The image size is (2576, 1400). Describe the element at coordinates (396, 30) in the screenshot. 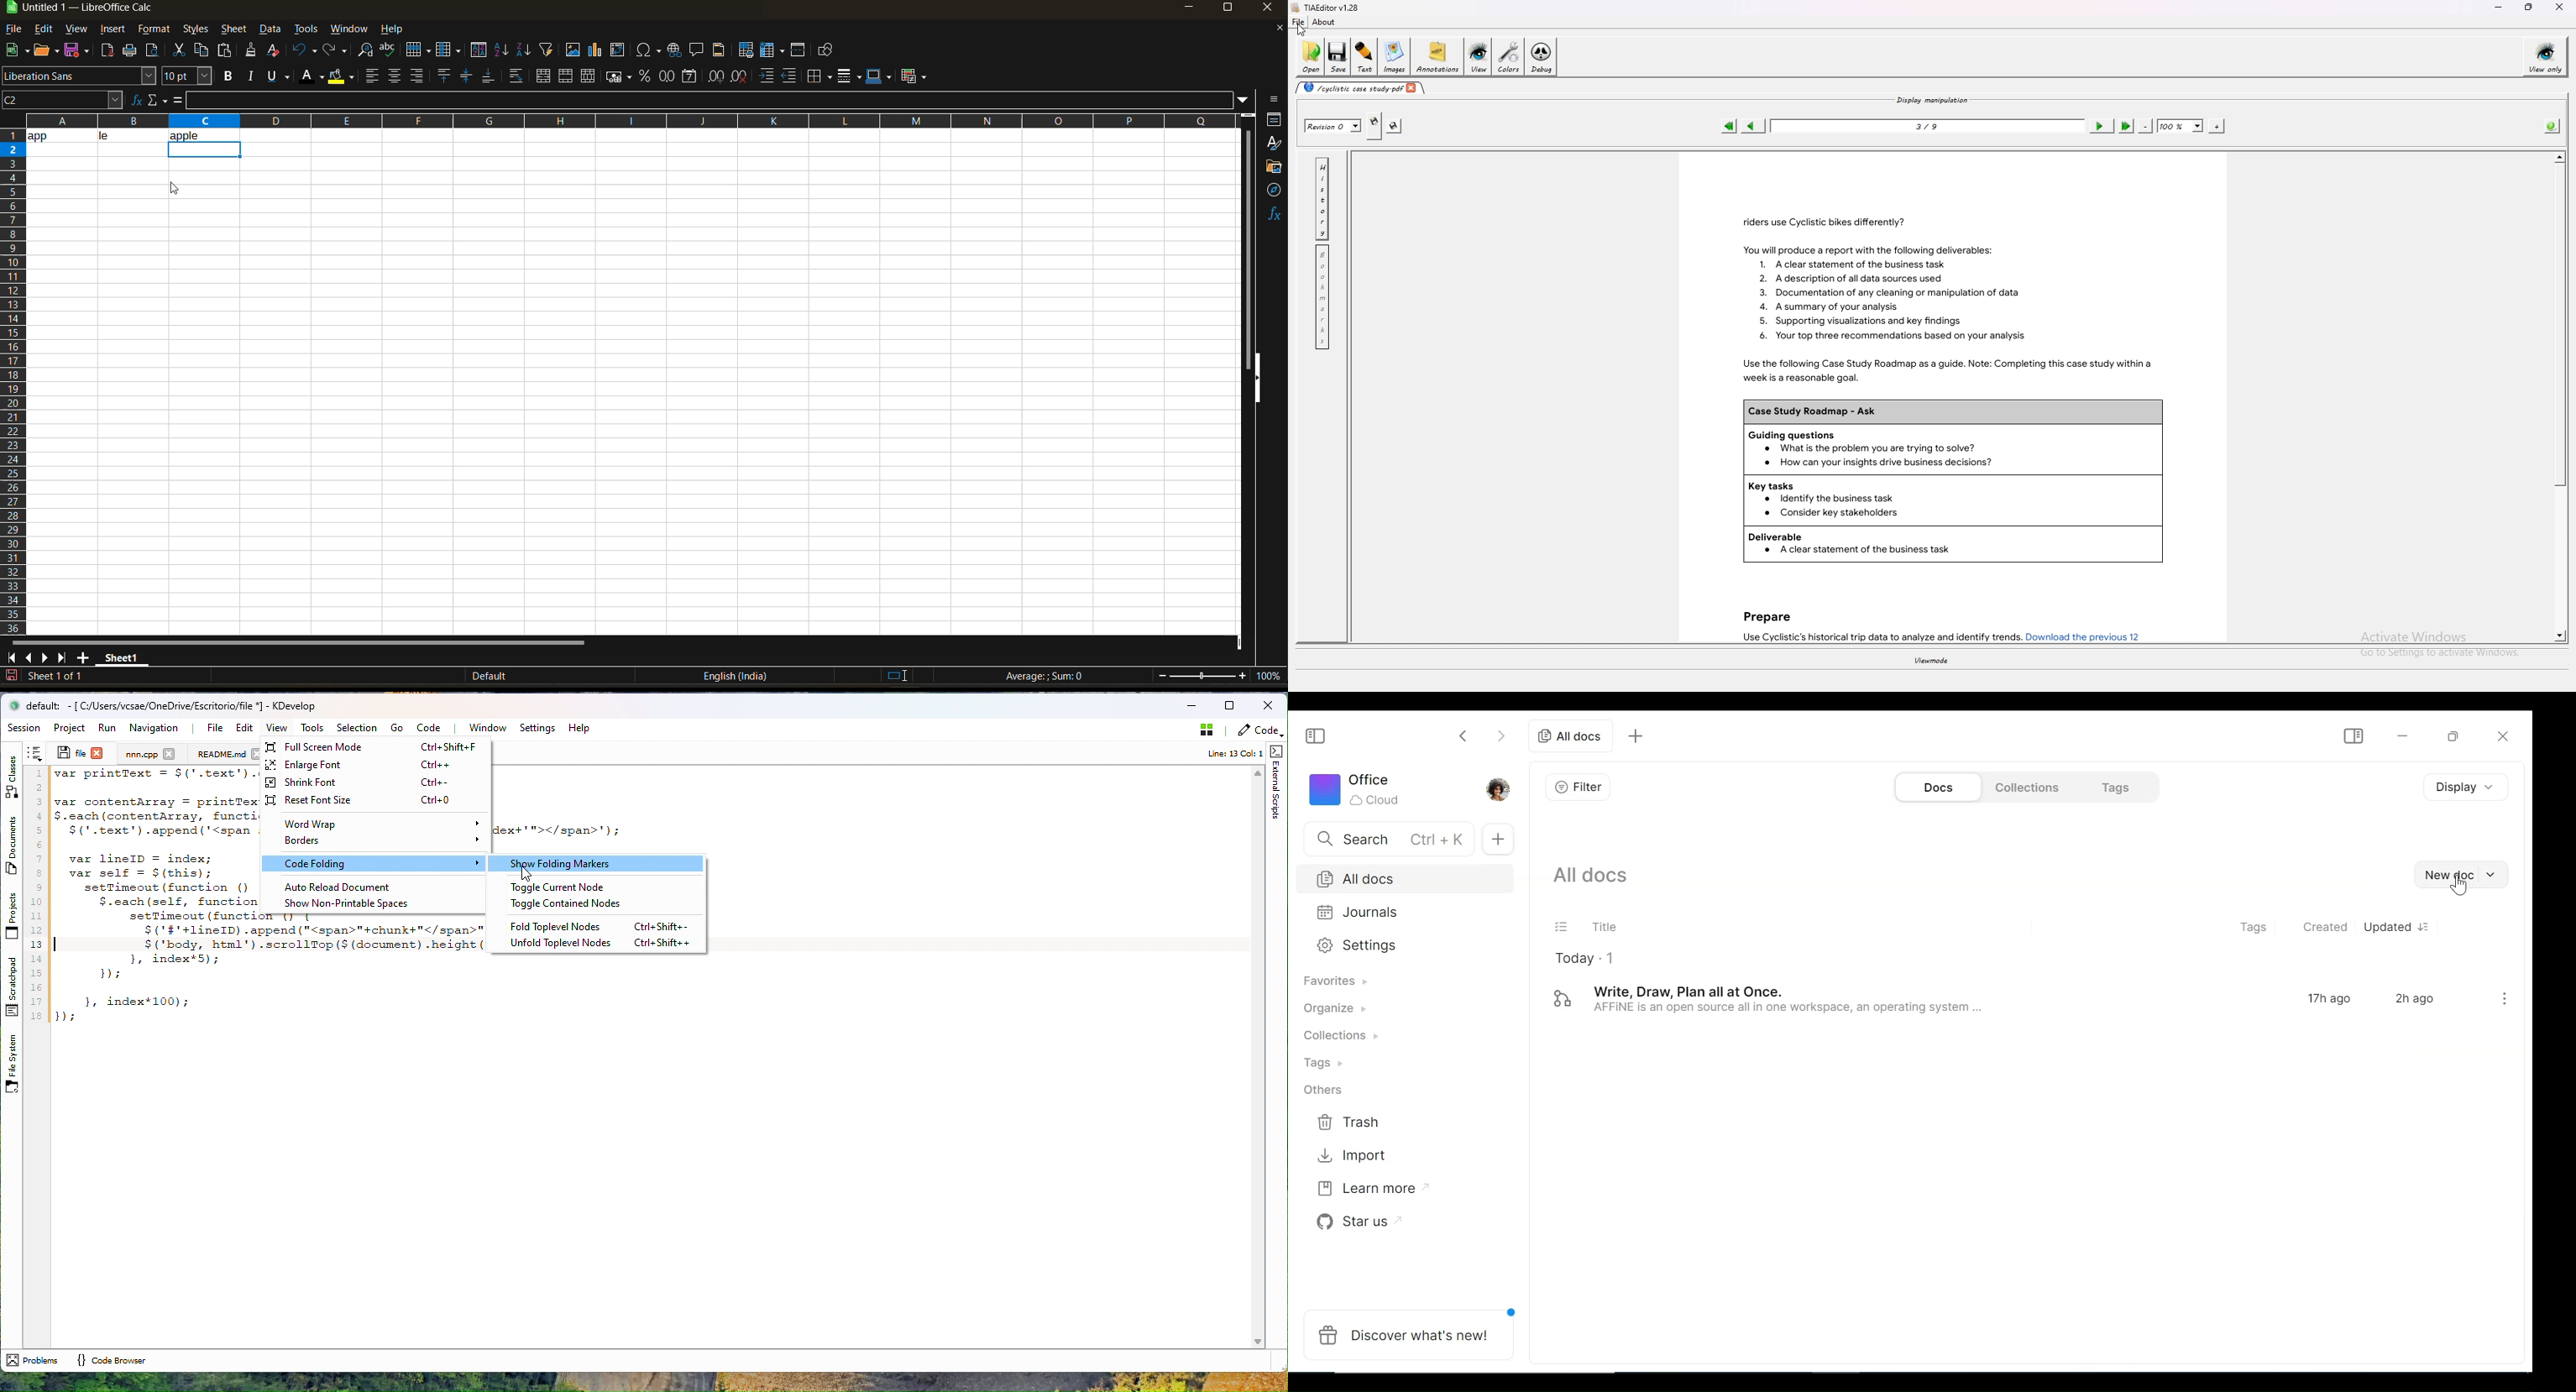

I see `help` at that location.